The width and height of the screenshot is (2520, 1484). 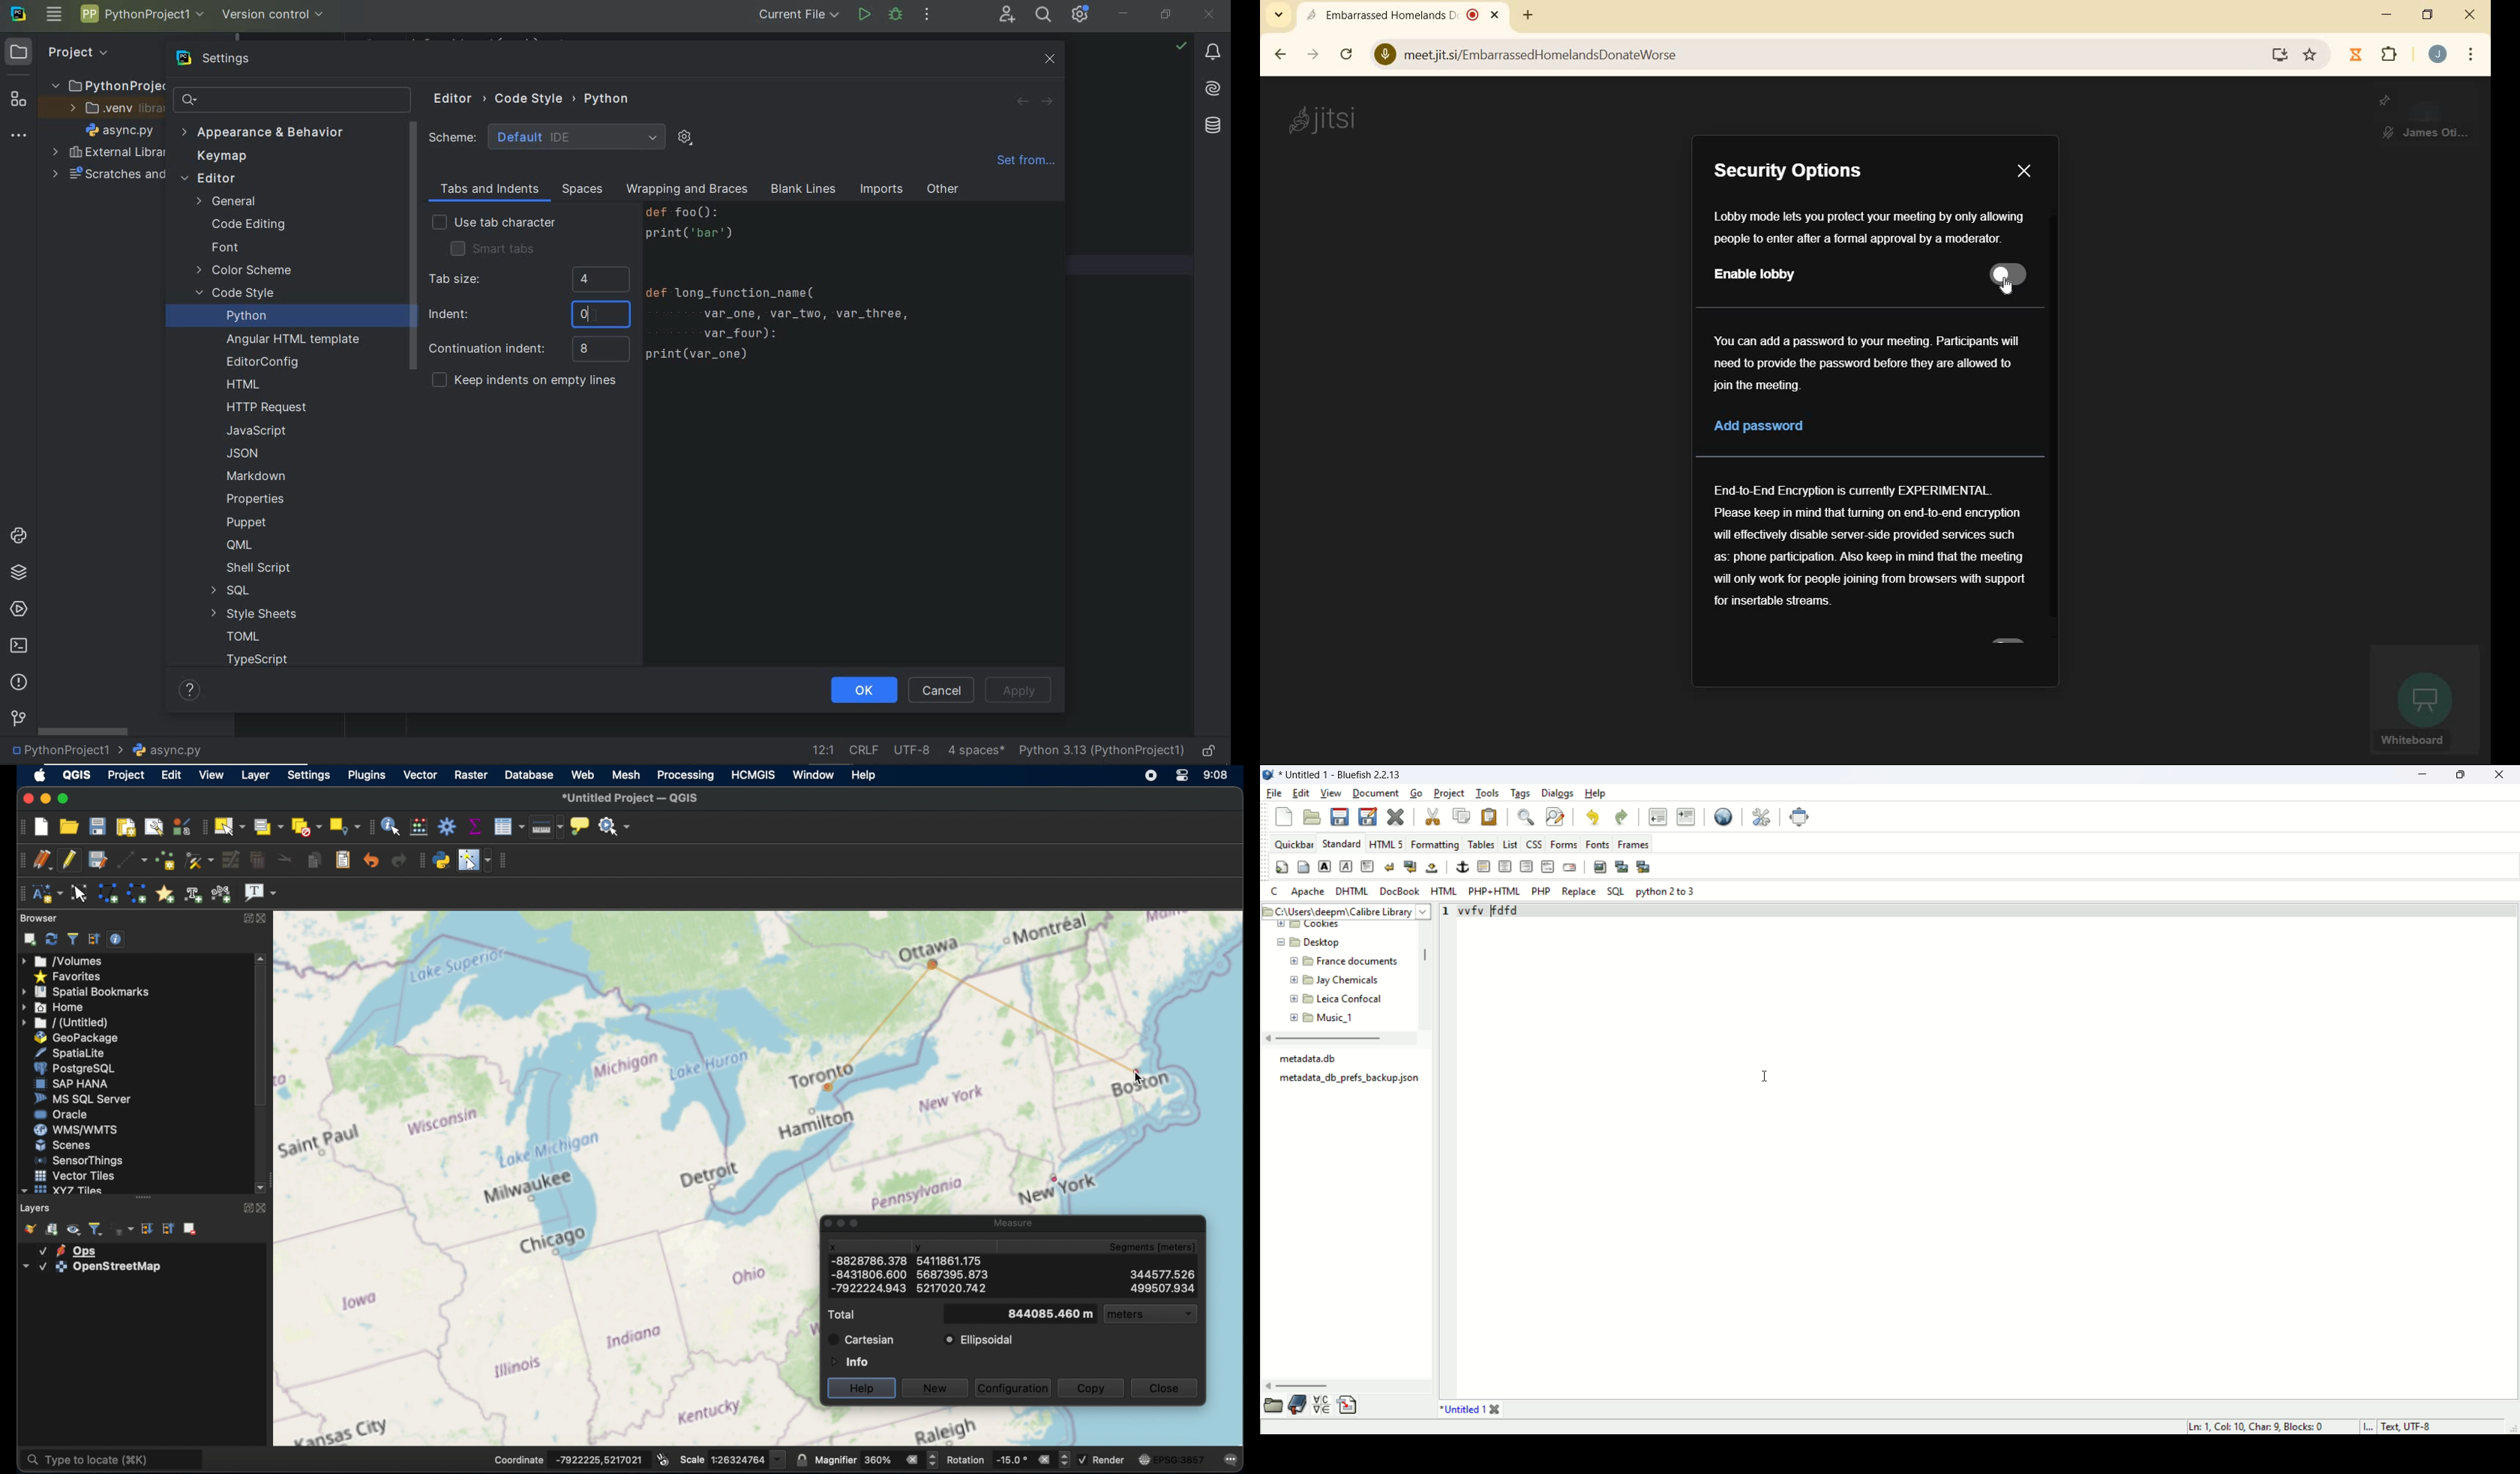 I want to click on volumes menu, so click(x=65, y=960).